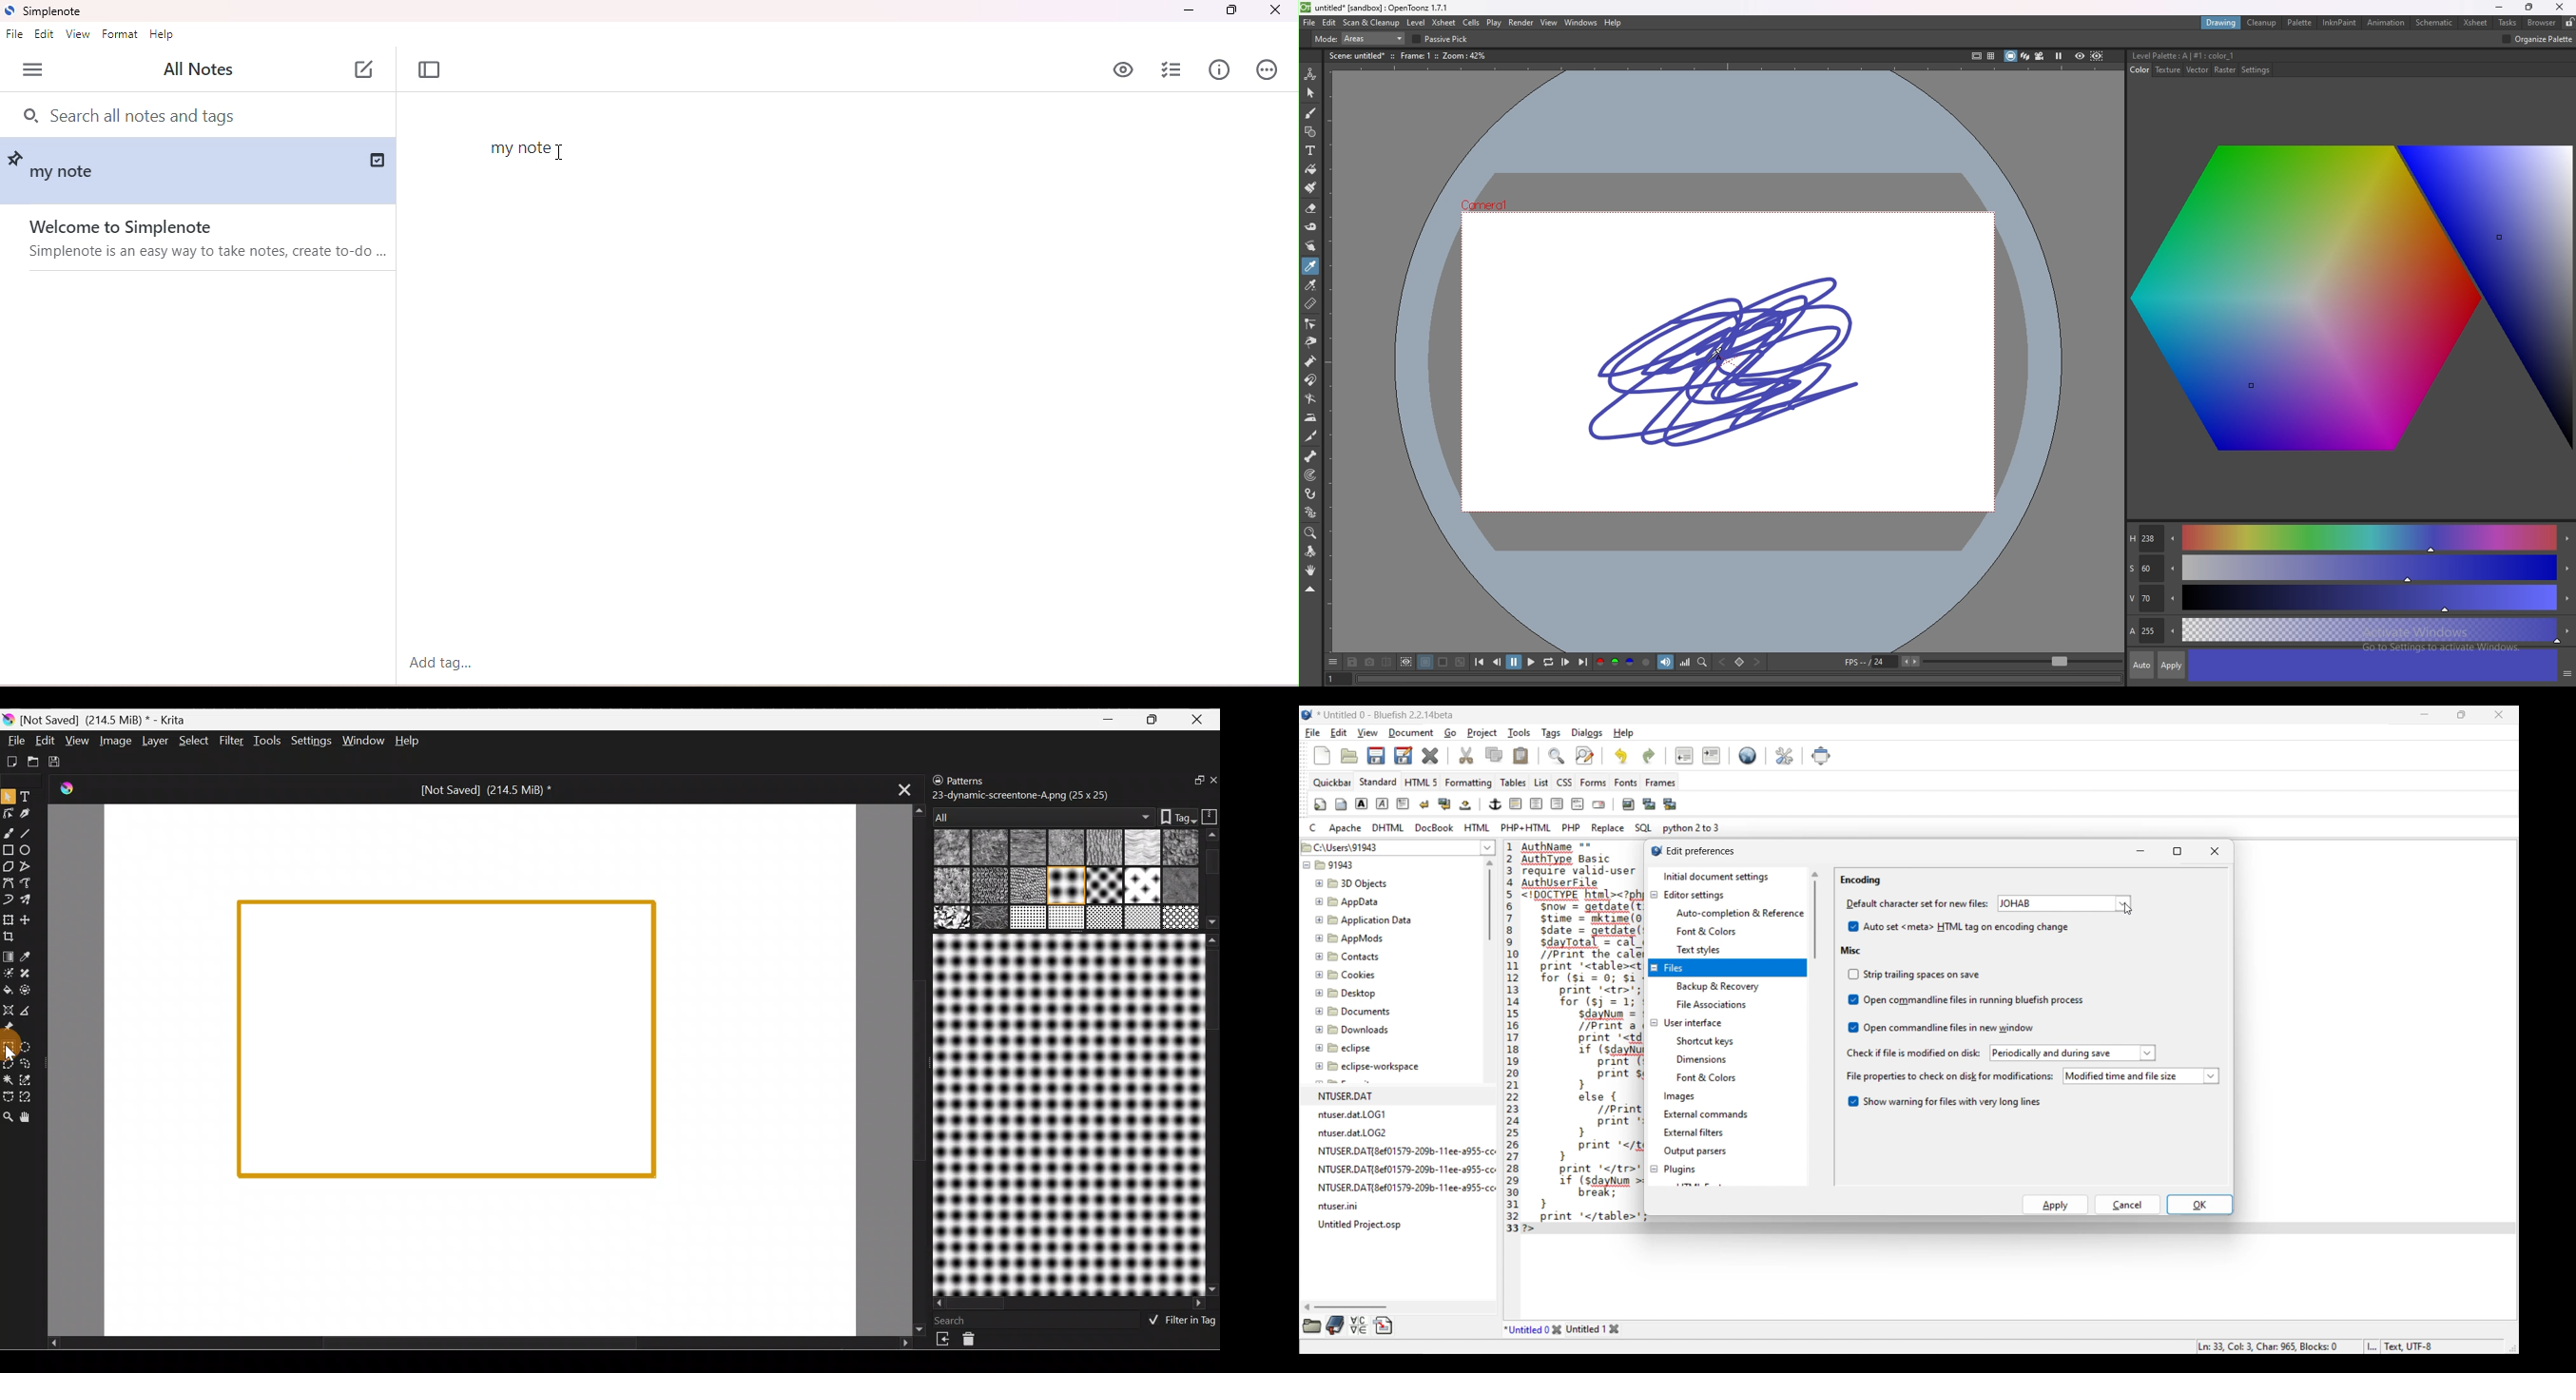  I want to click on Close, so click(1201, 718).